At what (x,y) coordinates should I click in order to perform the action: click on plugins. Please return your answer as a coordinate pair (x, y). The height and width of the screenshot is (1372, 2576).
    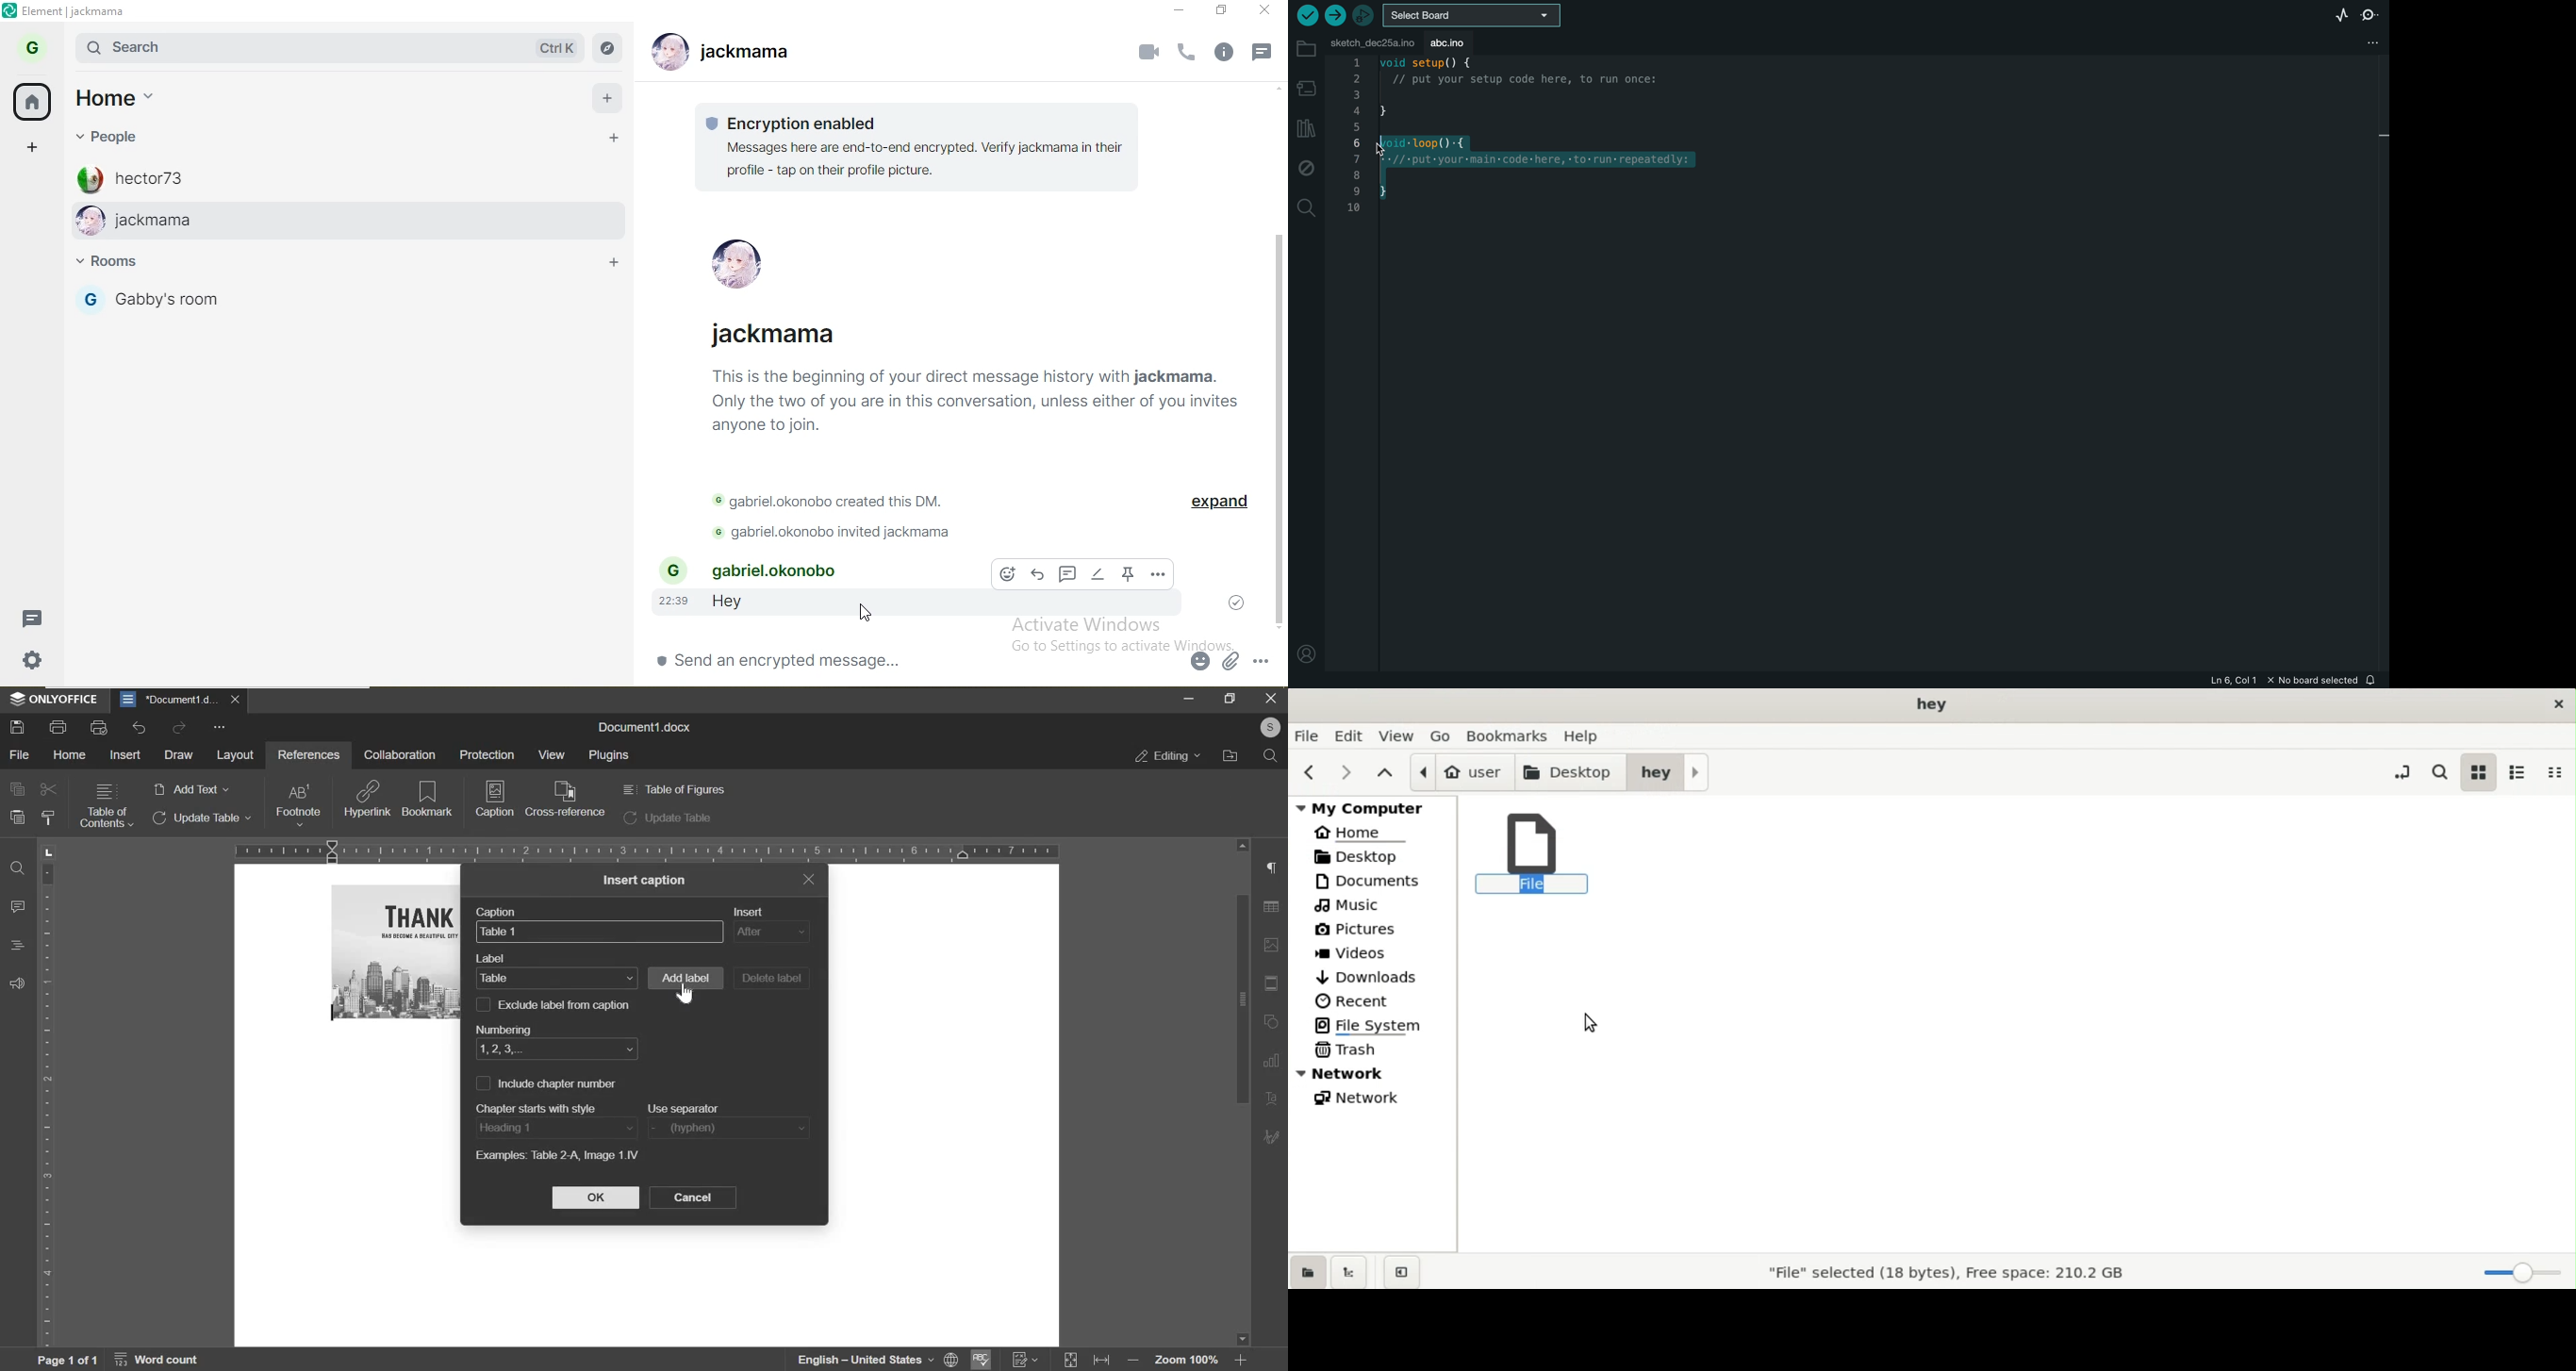
    Looking at the image, I should click on (610, 756).